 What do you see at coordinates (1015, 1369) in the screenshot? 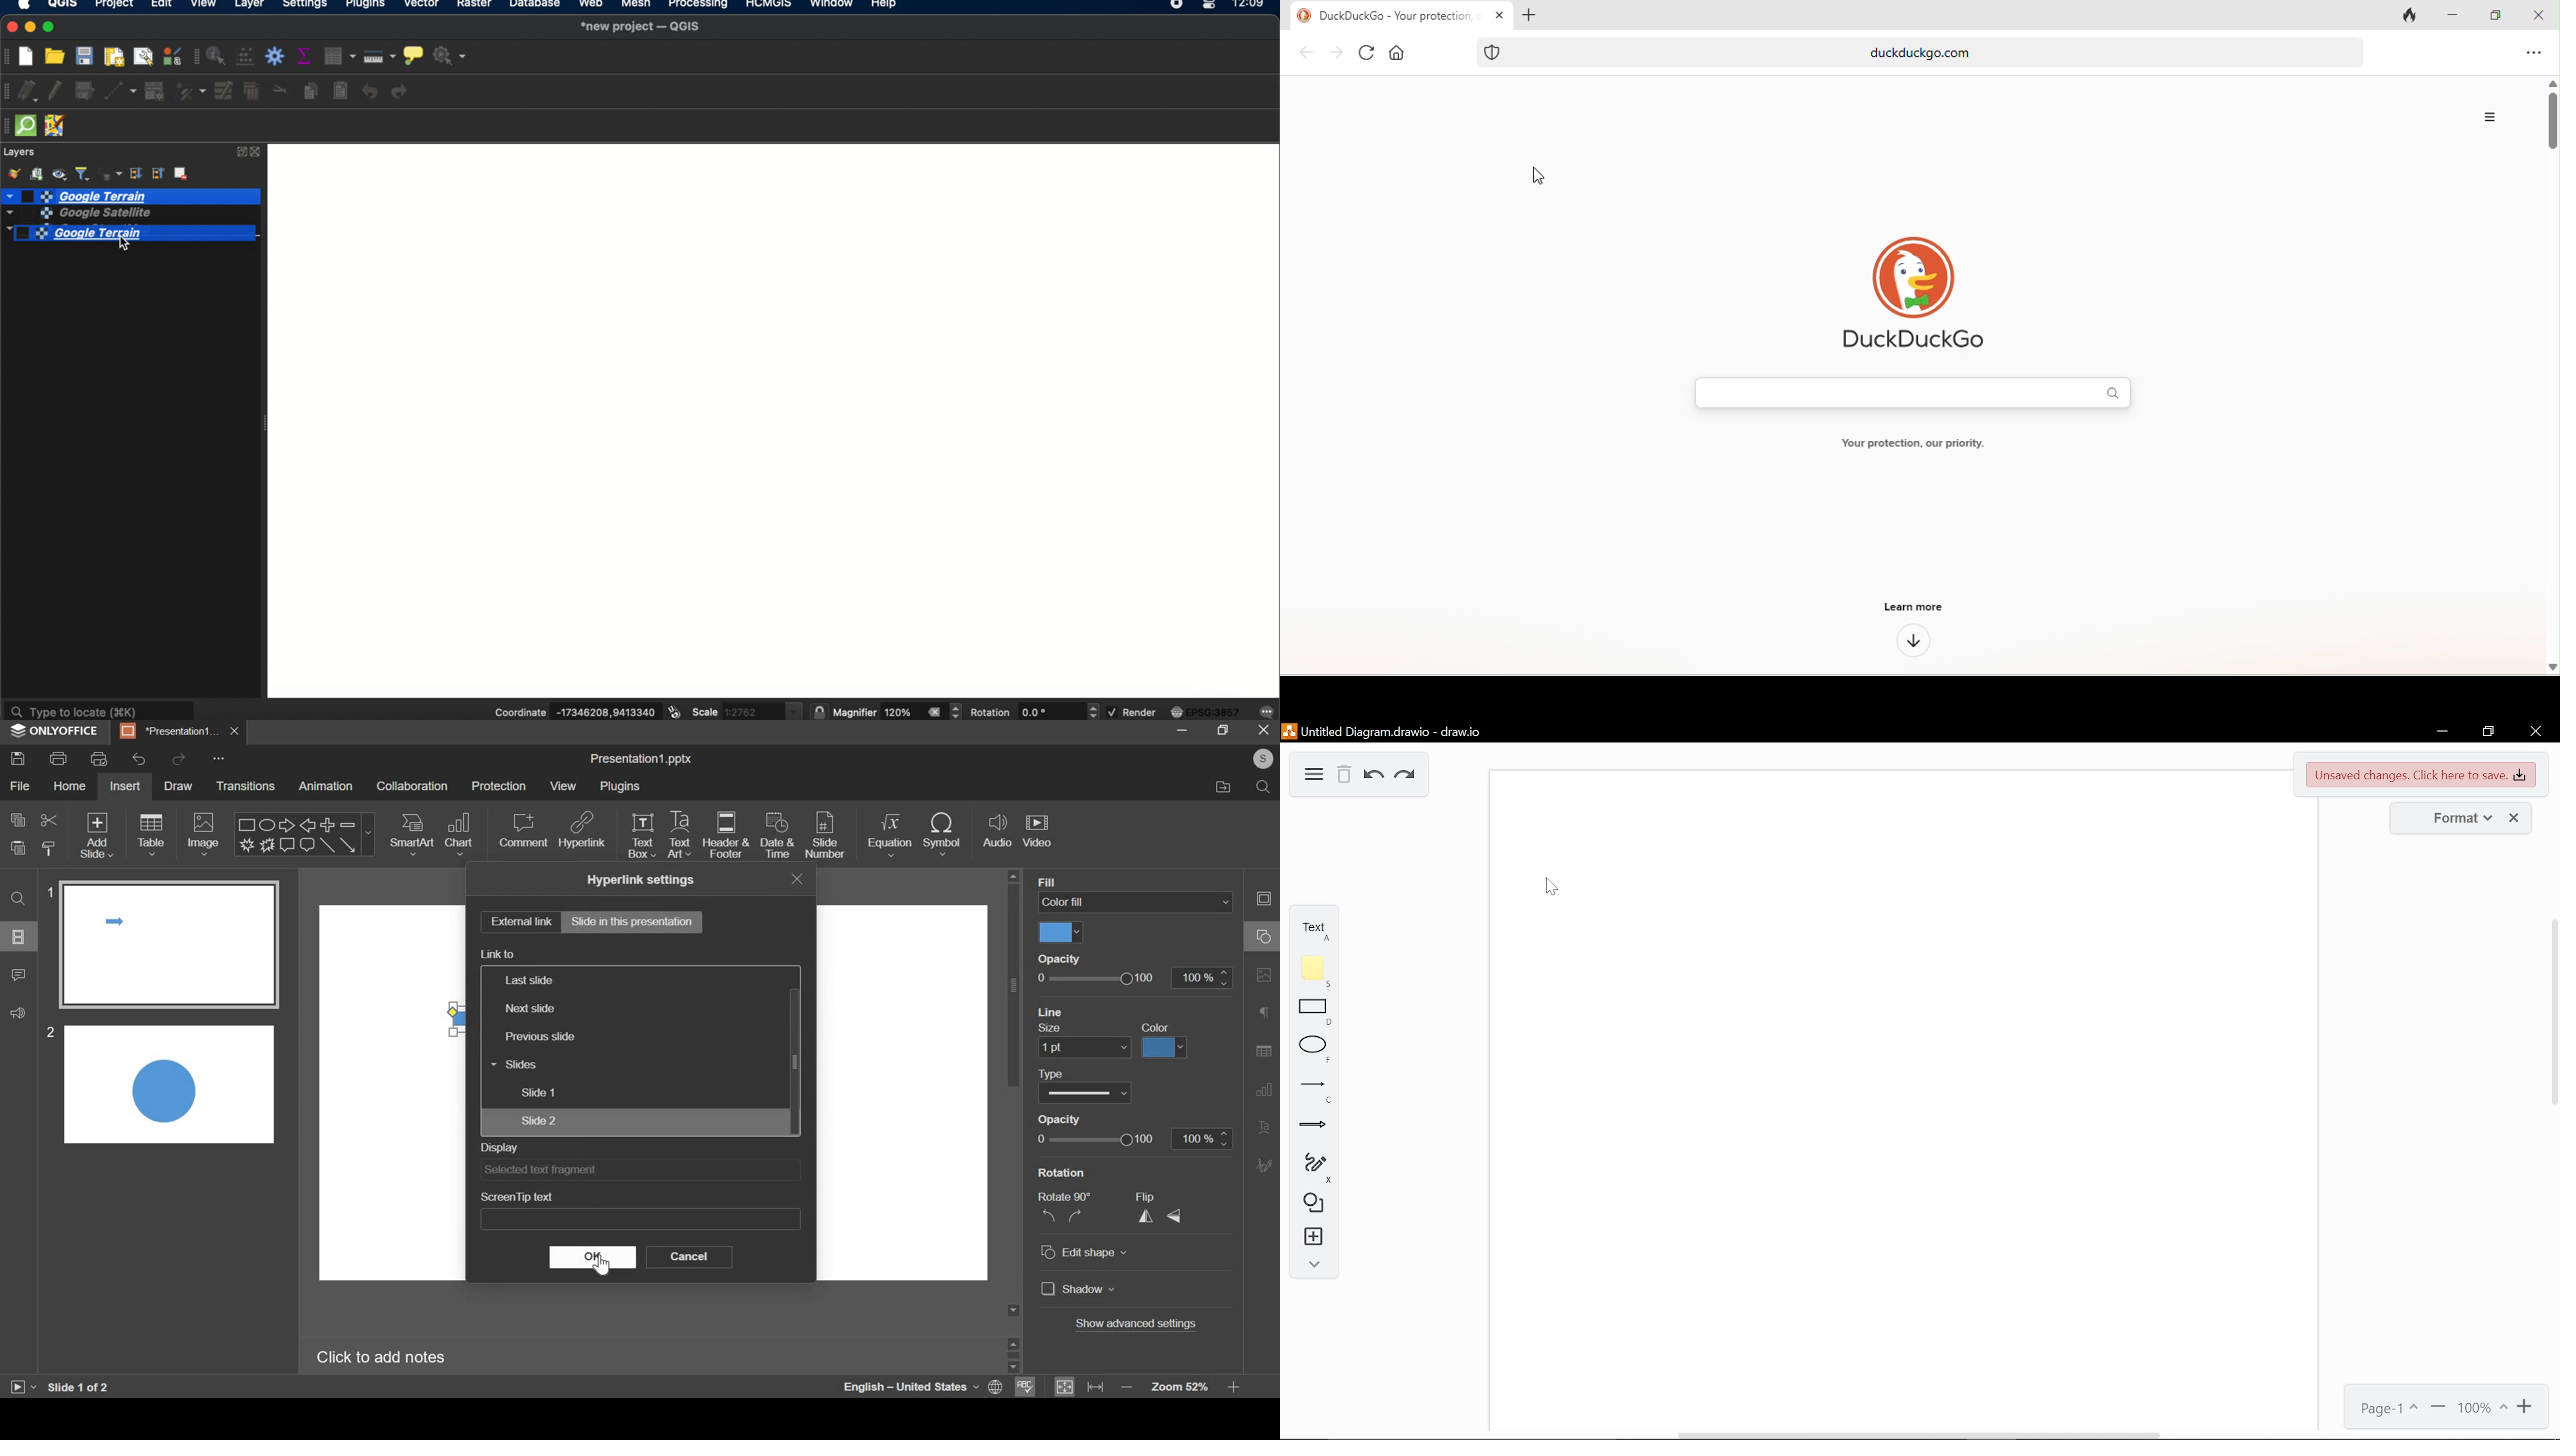
I see `scroll down` at bounding box center [1015, 1369].